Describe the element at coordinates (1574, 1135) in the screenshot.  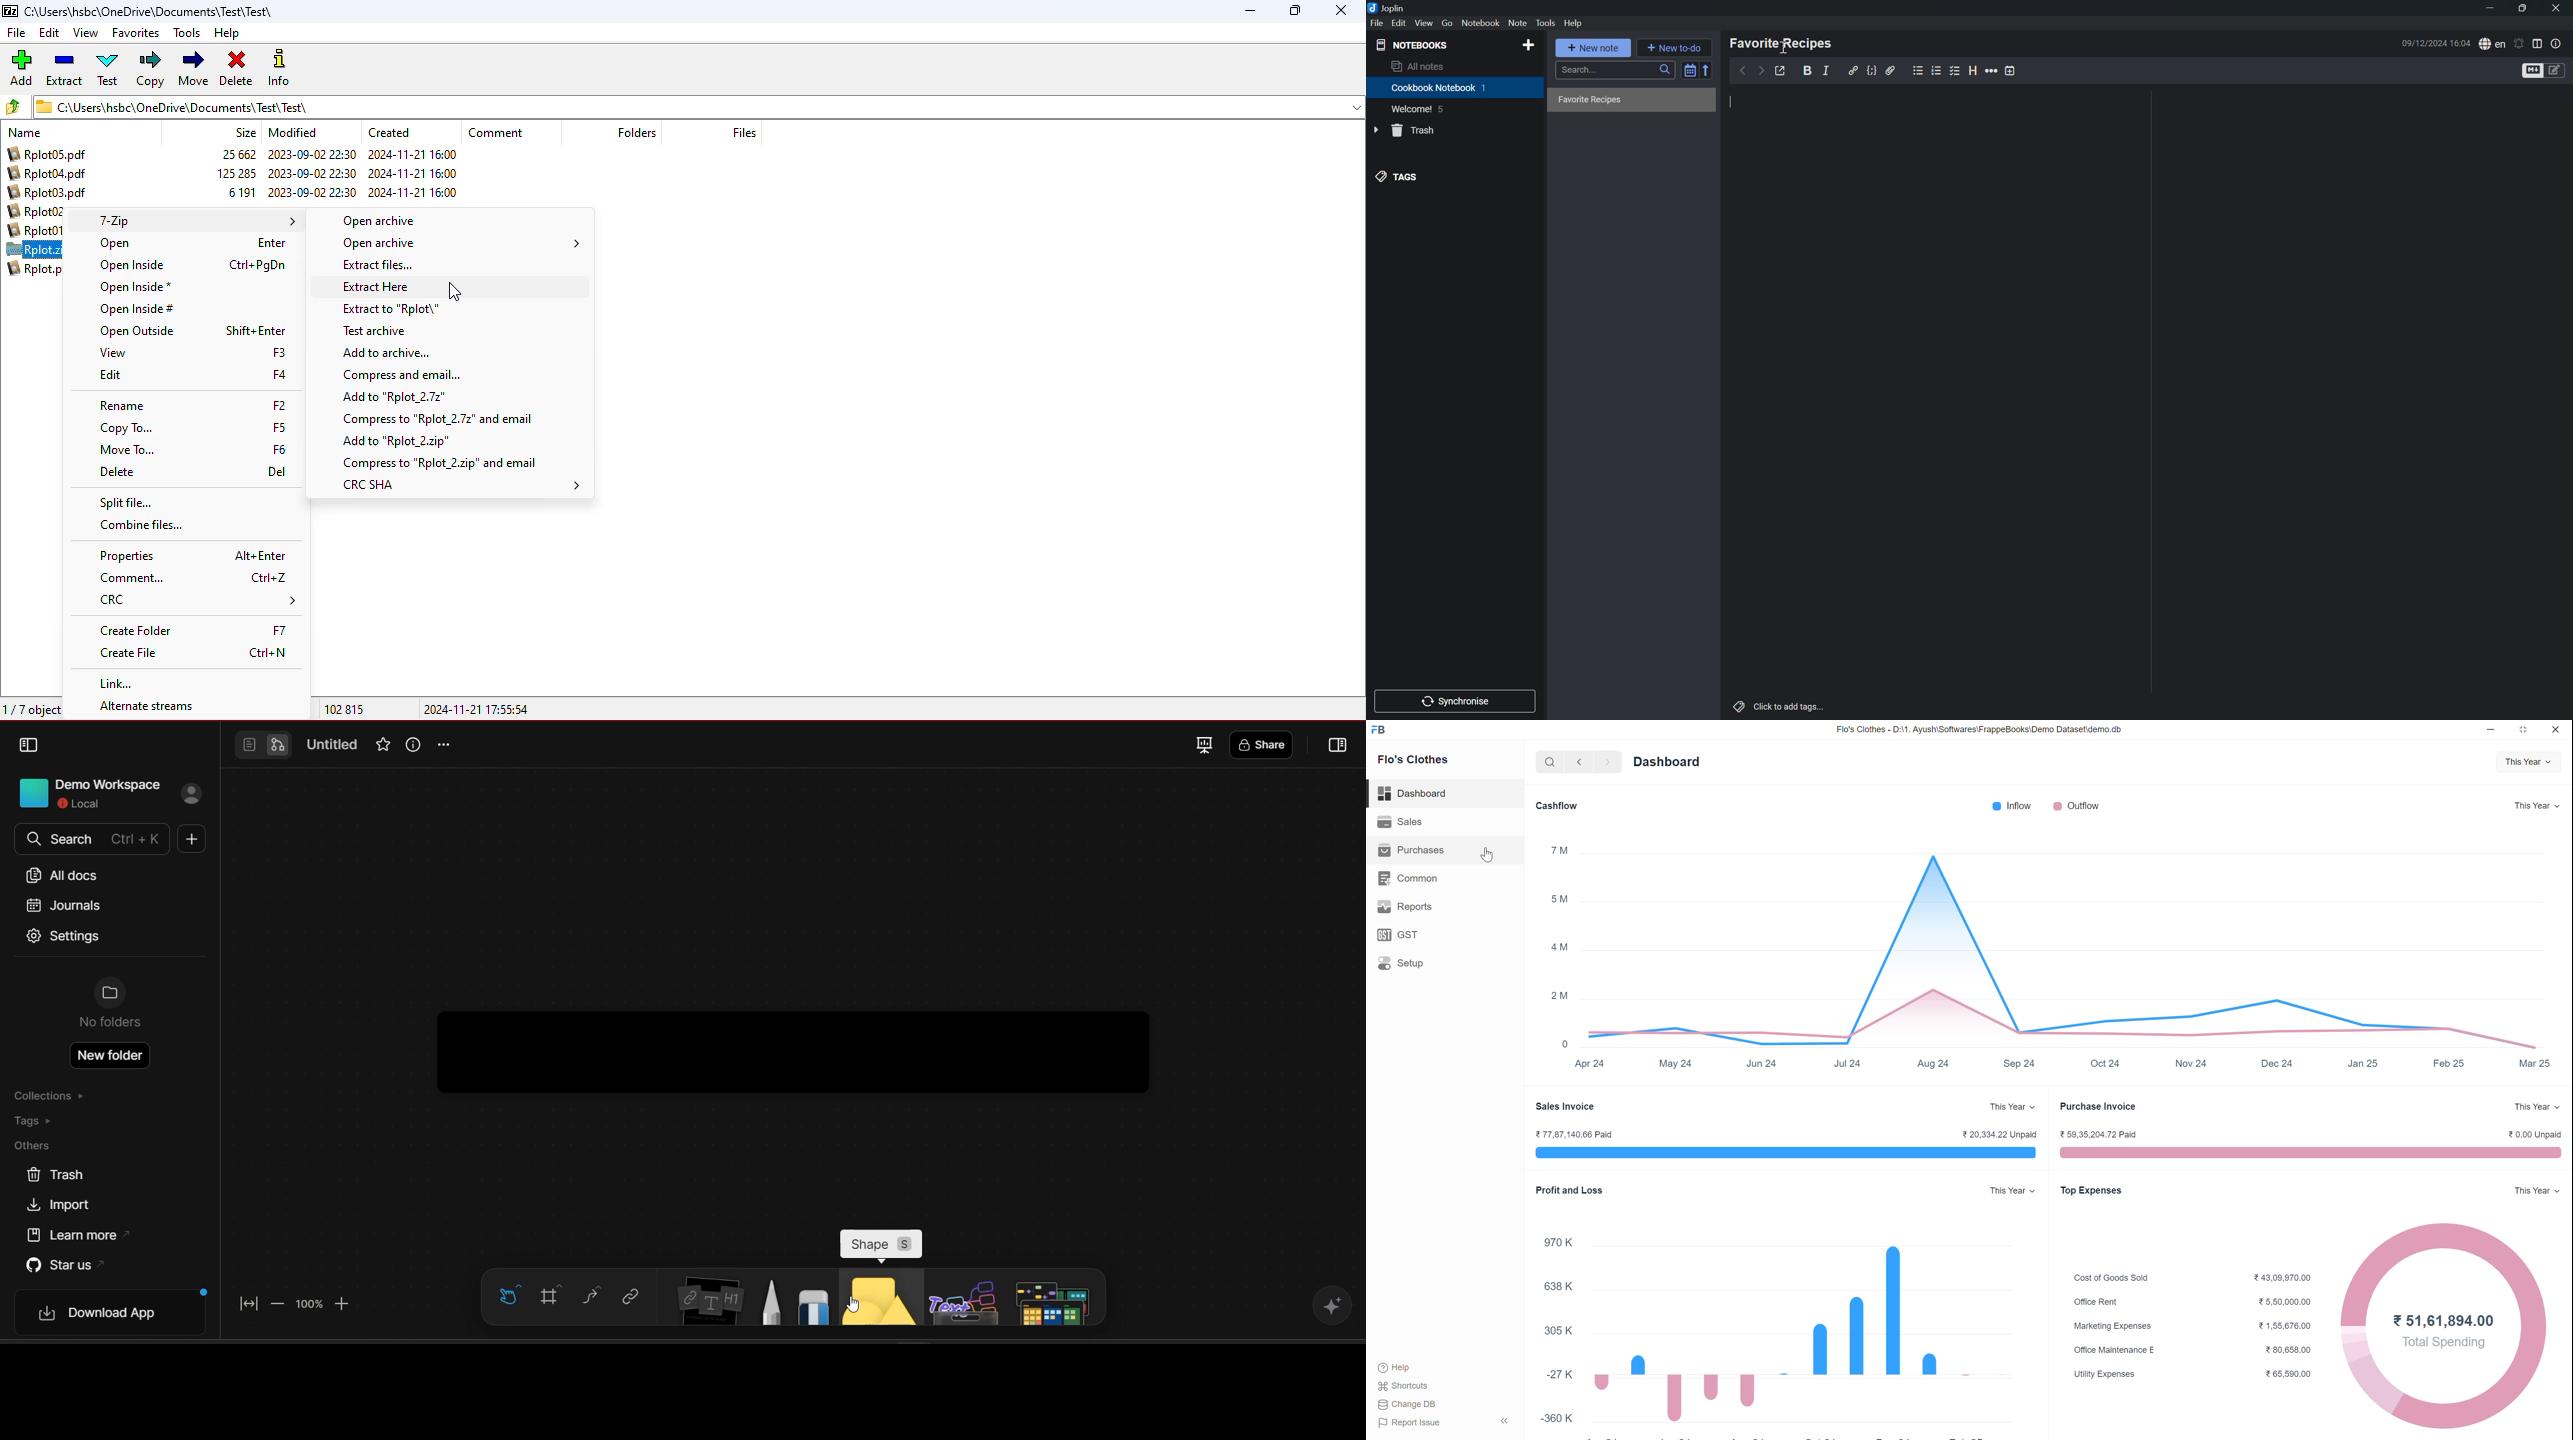
I see `77,87,140.66 Paid` at that location.